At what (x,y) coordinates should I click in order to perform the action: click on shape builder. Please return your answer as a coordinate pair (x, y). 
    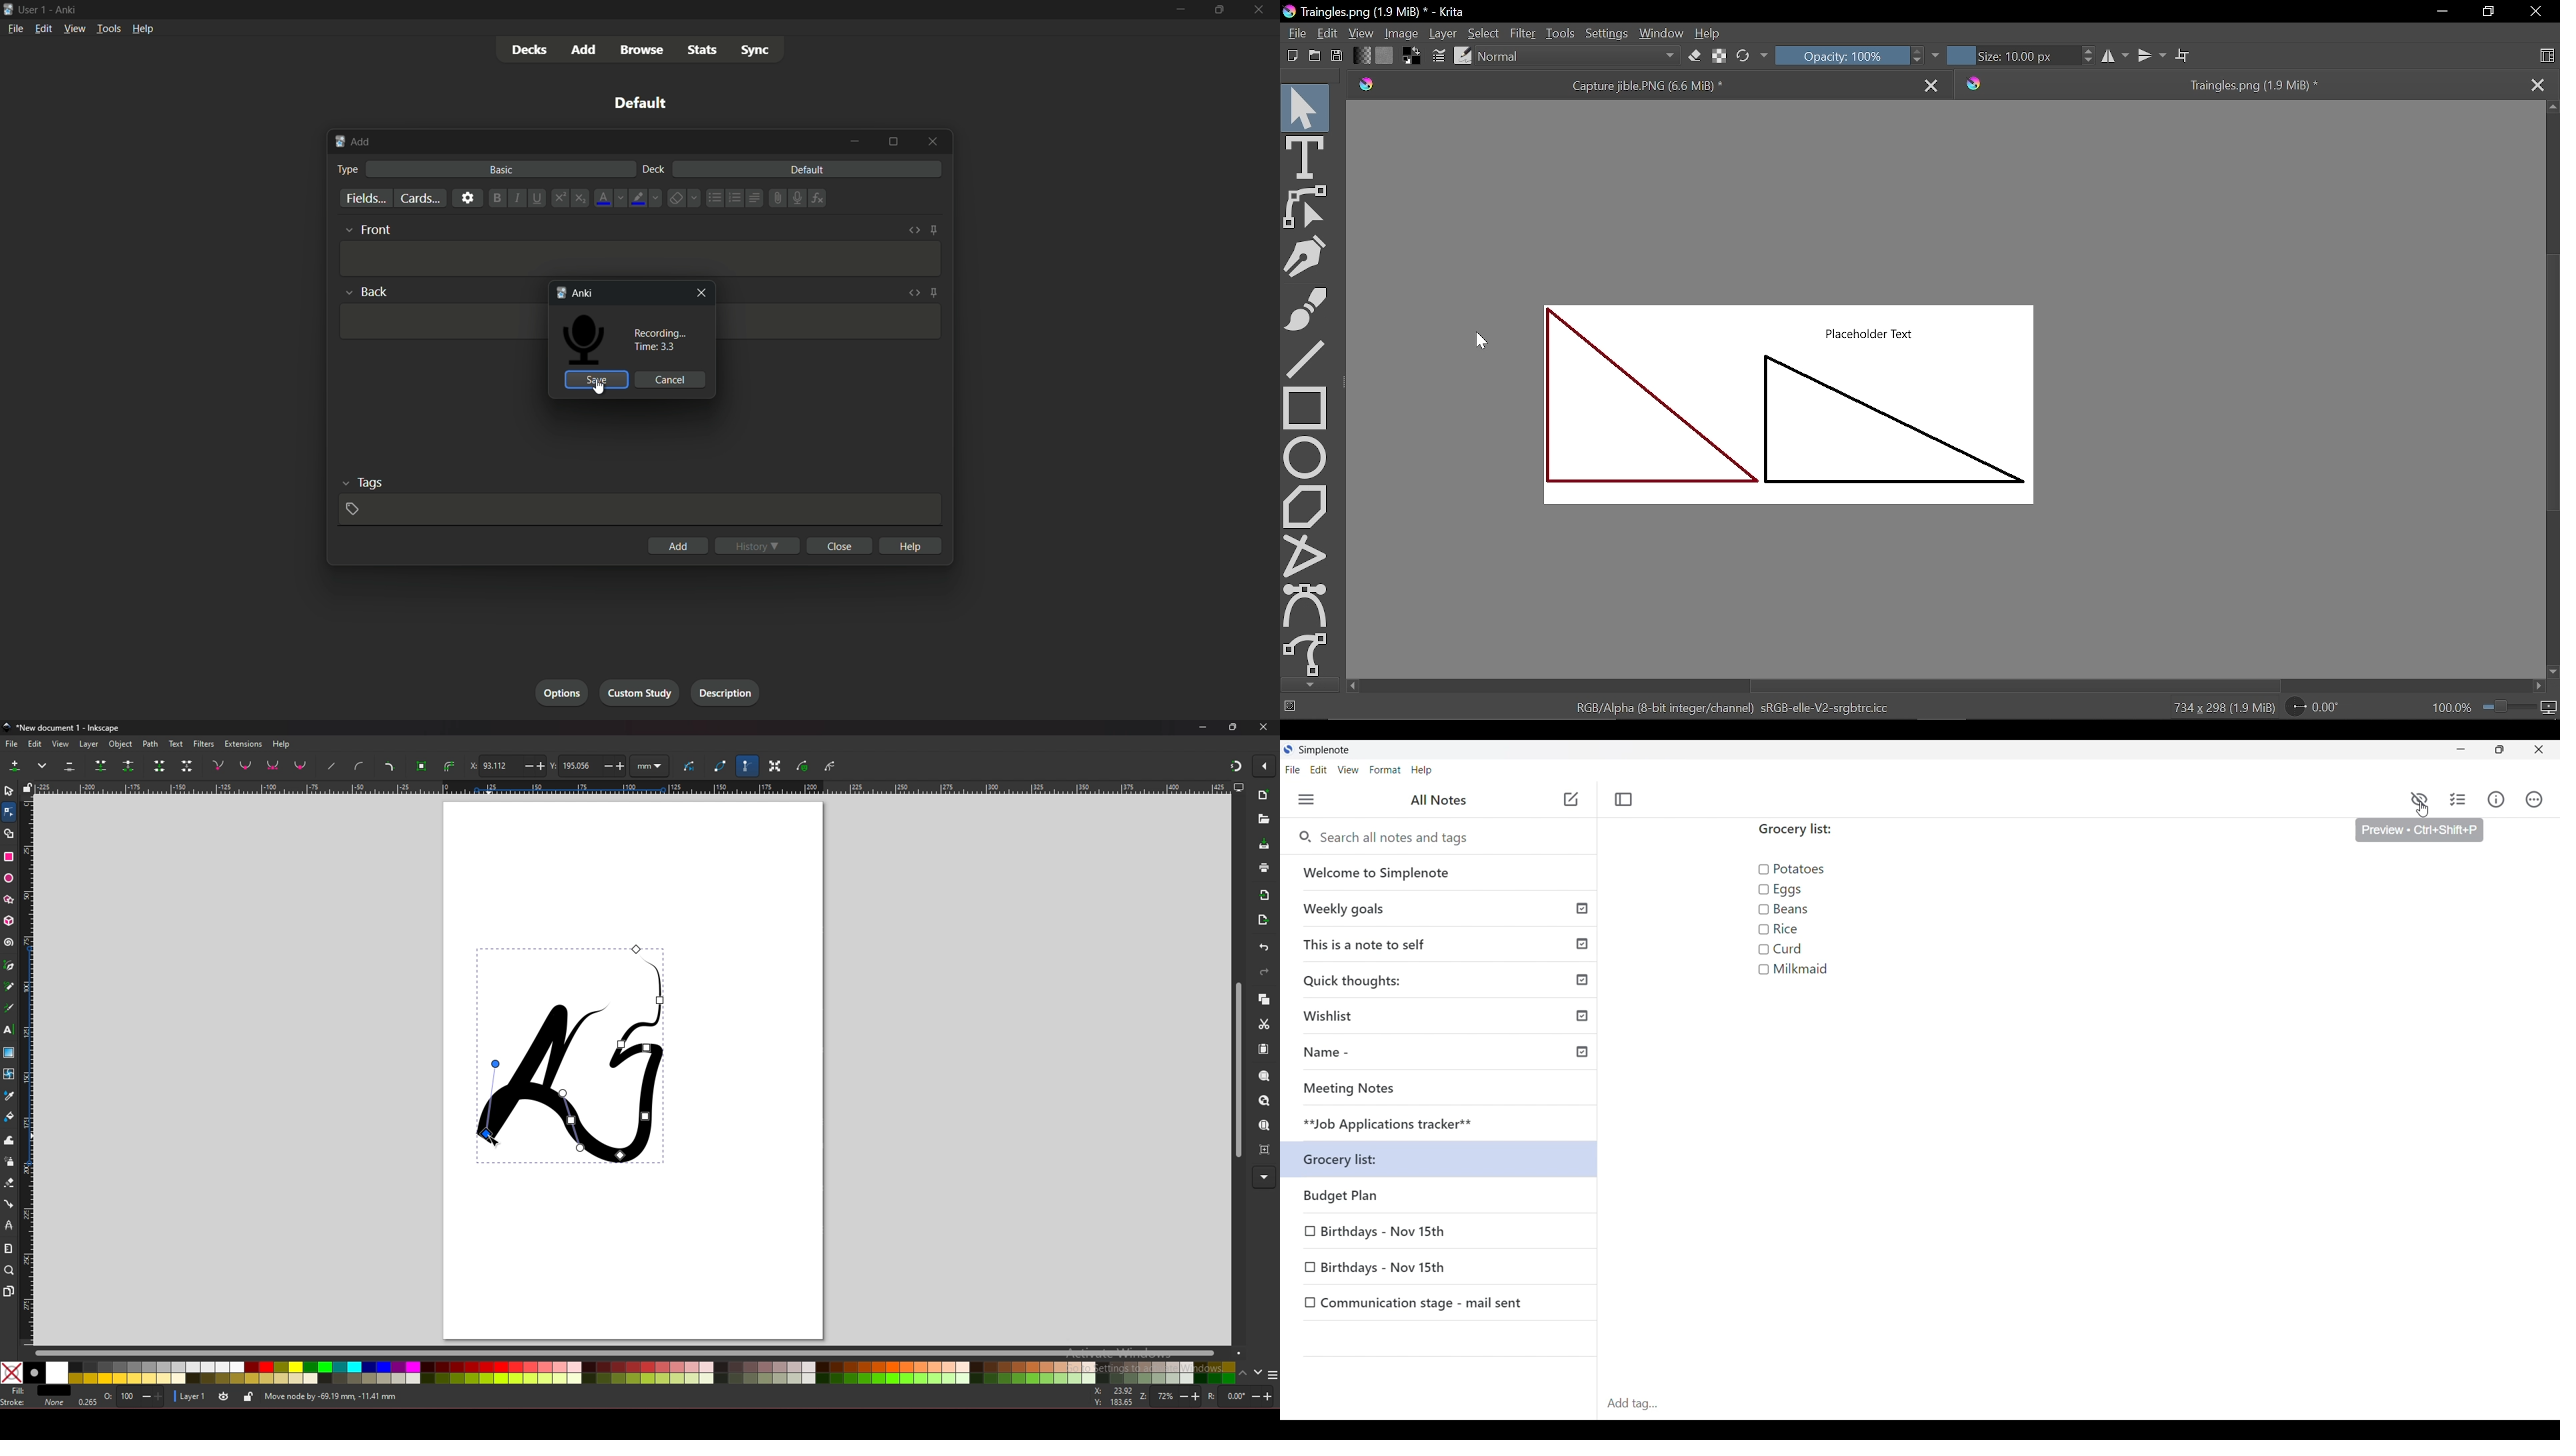
    Looking at the image, I should click on (9, 833).